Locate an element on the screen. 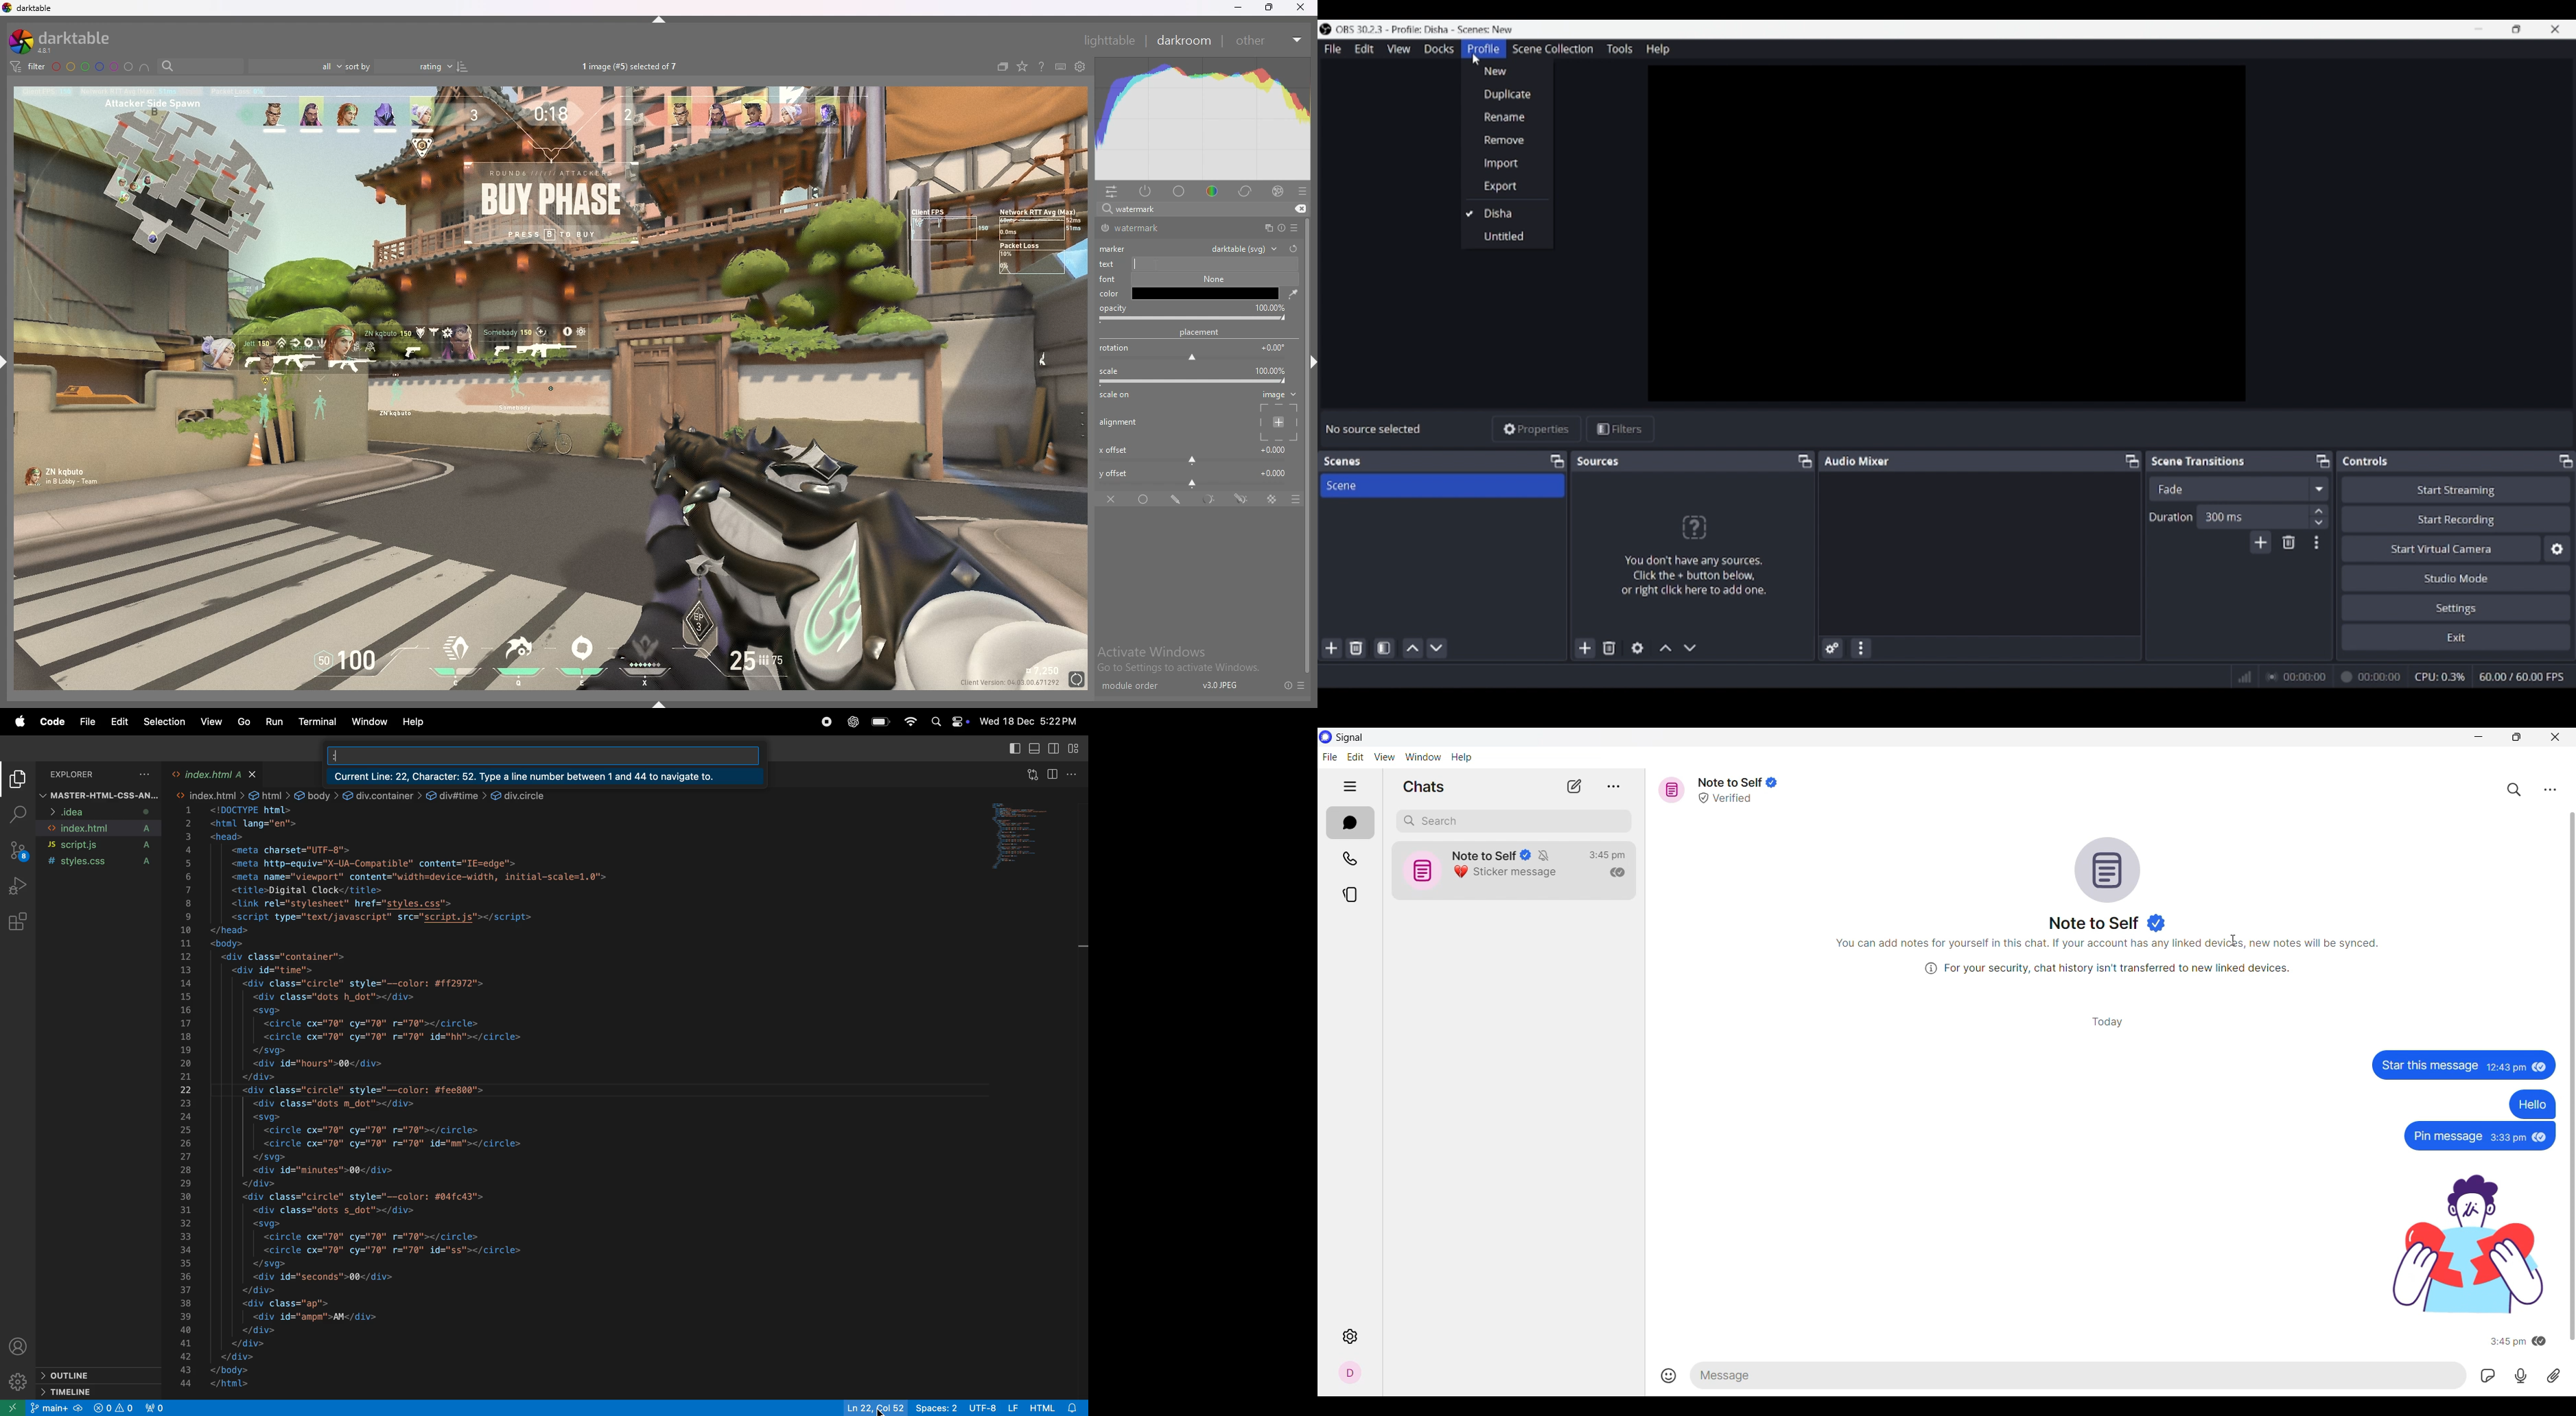 The height and width of the screenshot is (1428, 2576). Show interface in smaller tab is located at coordinates (2519, 736).